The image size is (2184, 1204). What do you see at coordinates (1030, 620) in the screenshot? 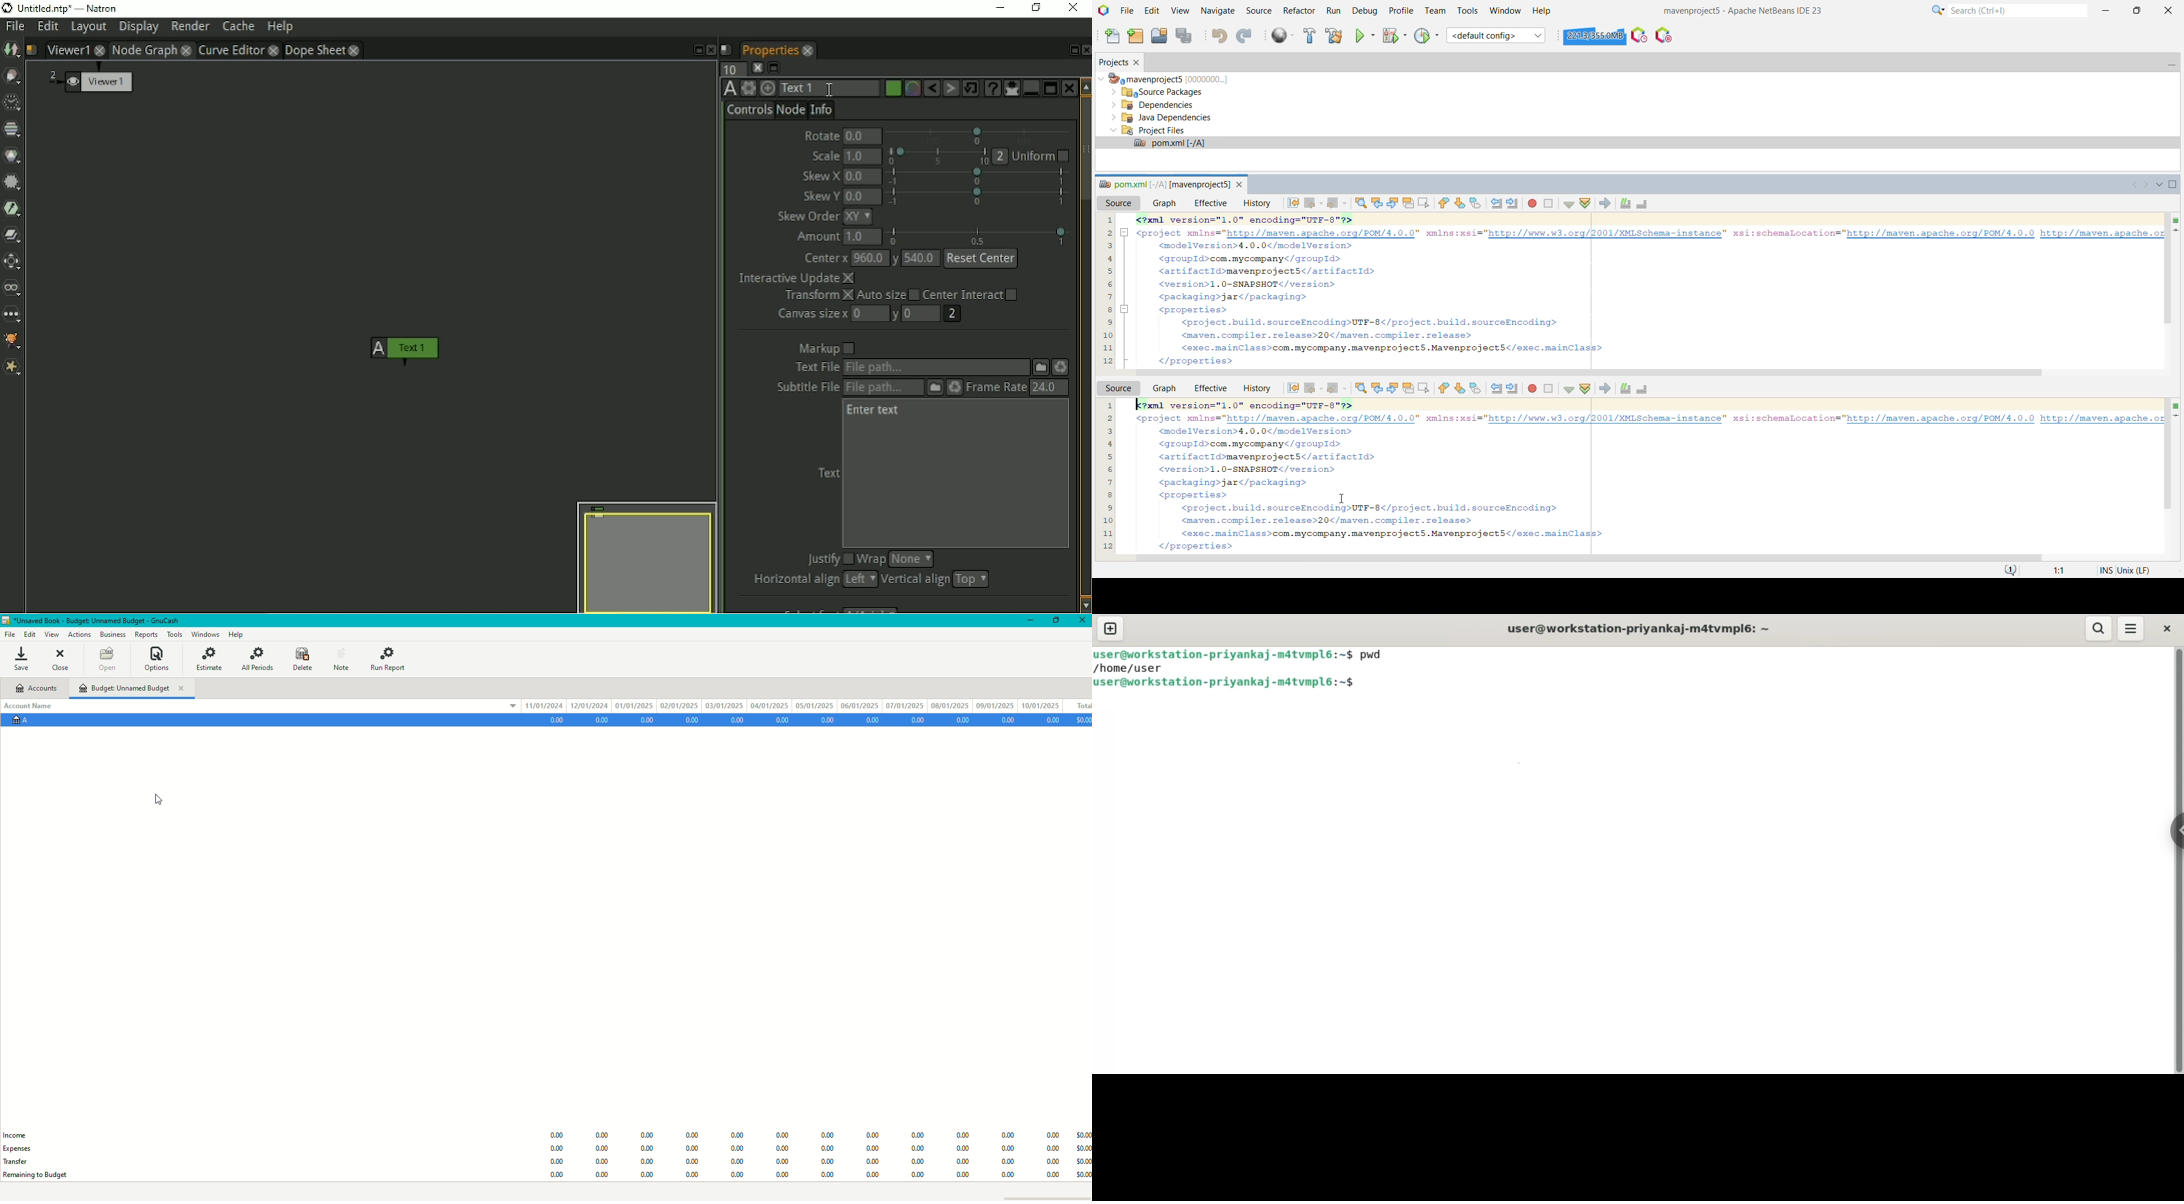
I see `Minimize` at bounding box center [1030, 620].